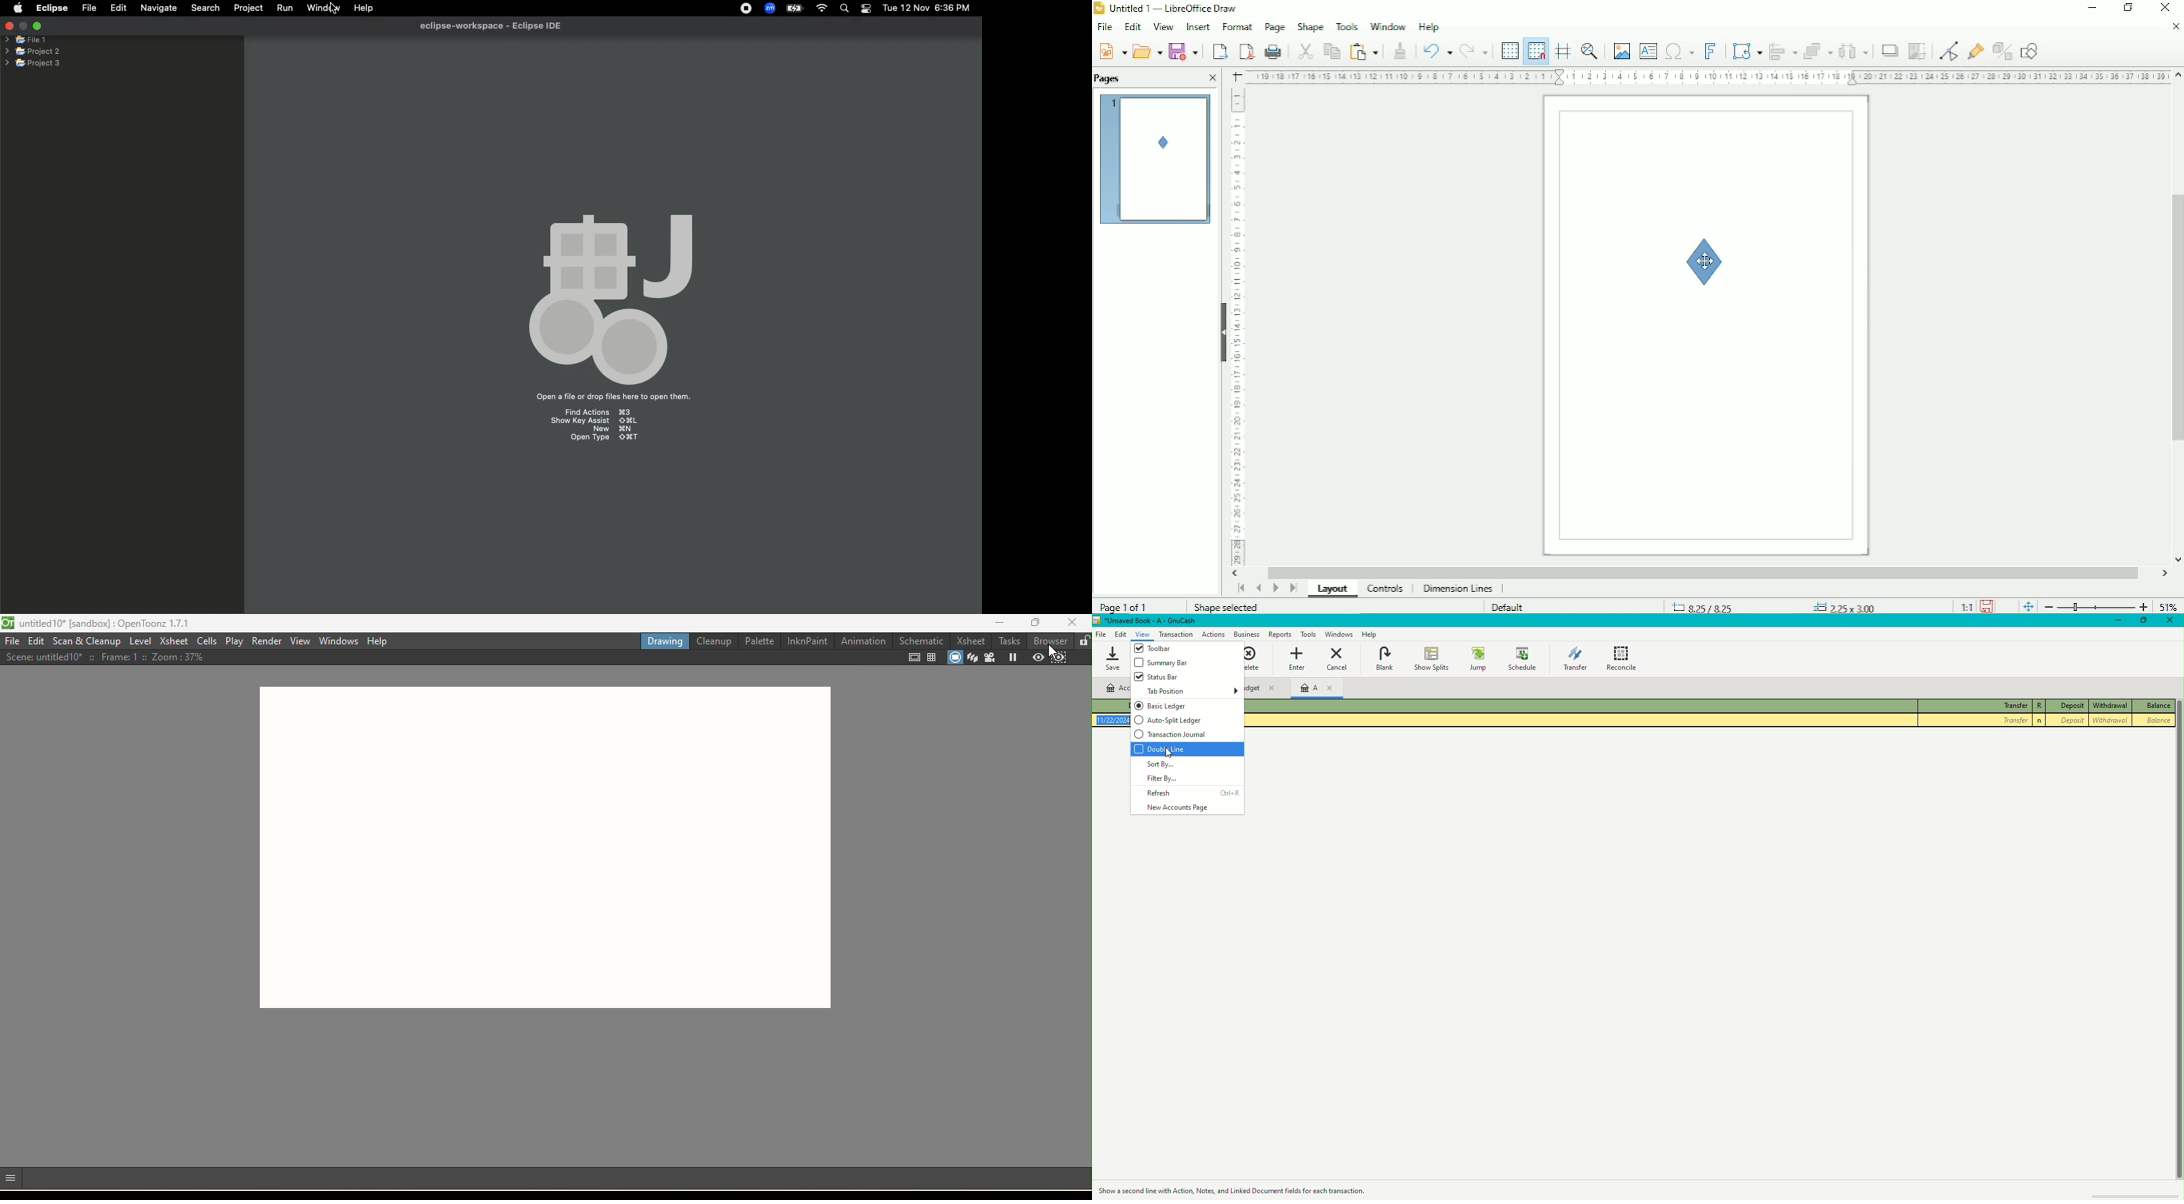 The image size is (2184, 1204). I want to click on Delete, so click(1253, 659).